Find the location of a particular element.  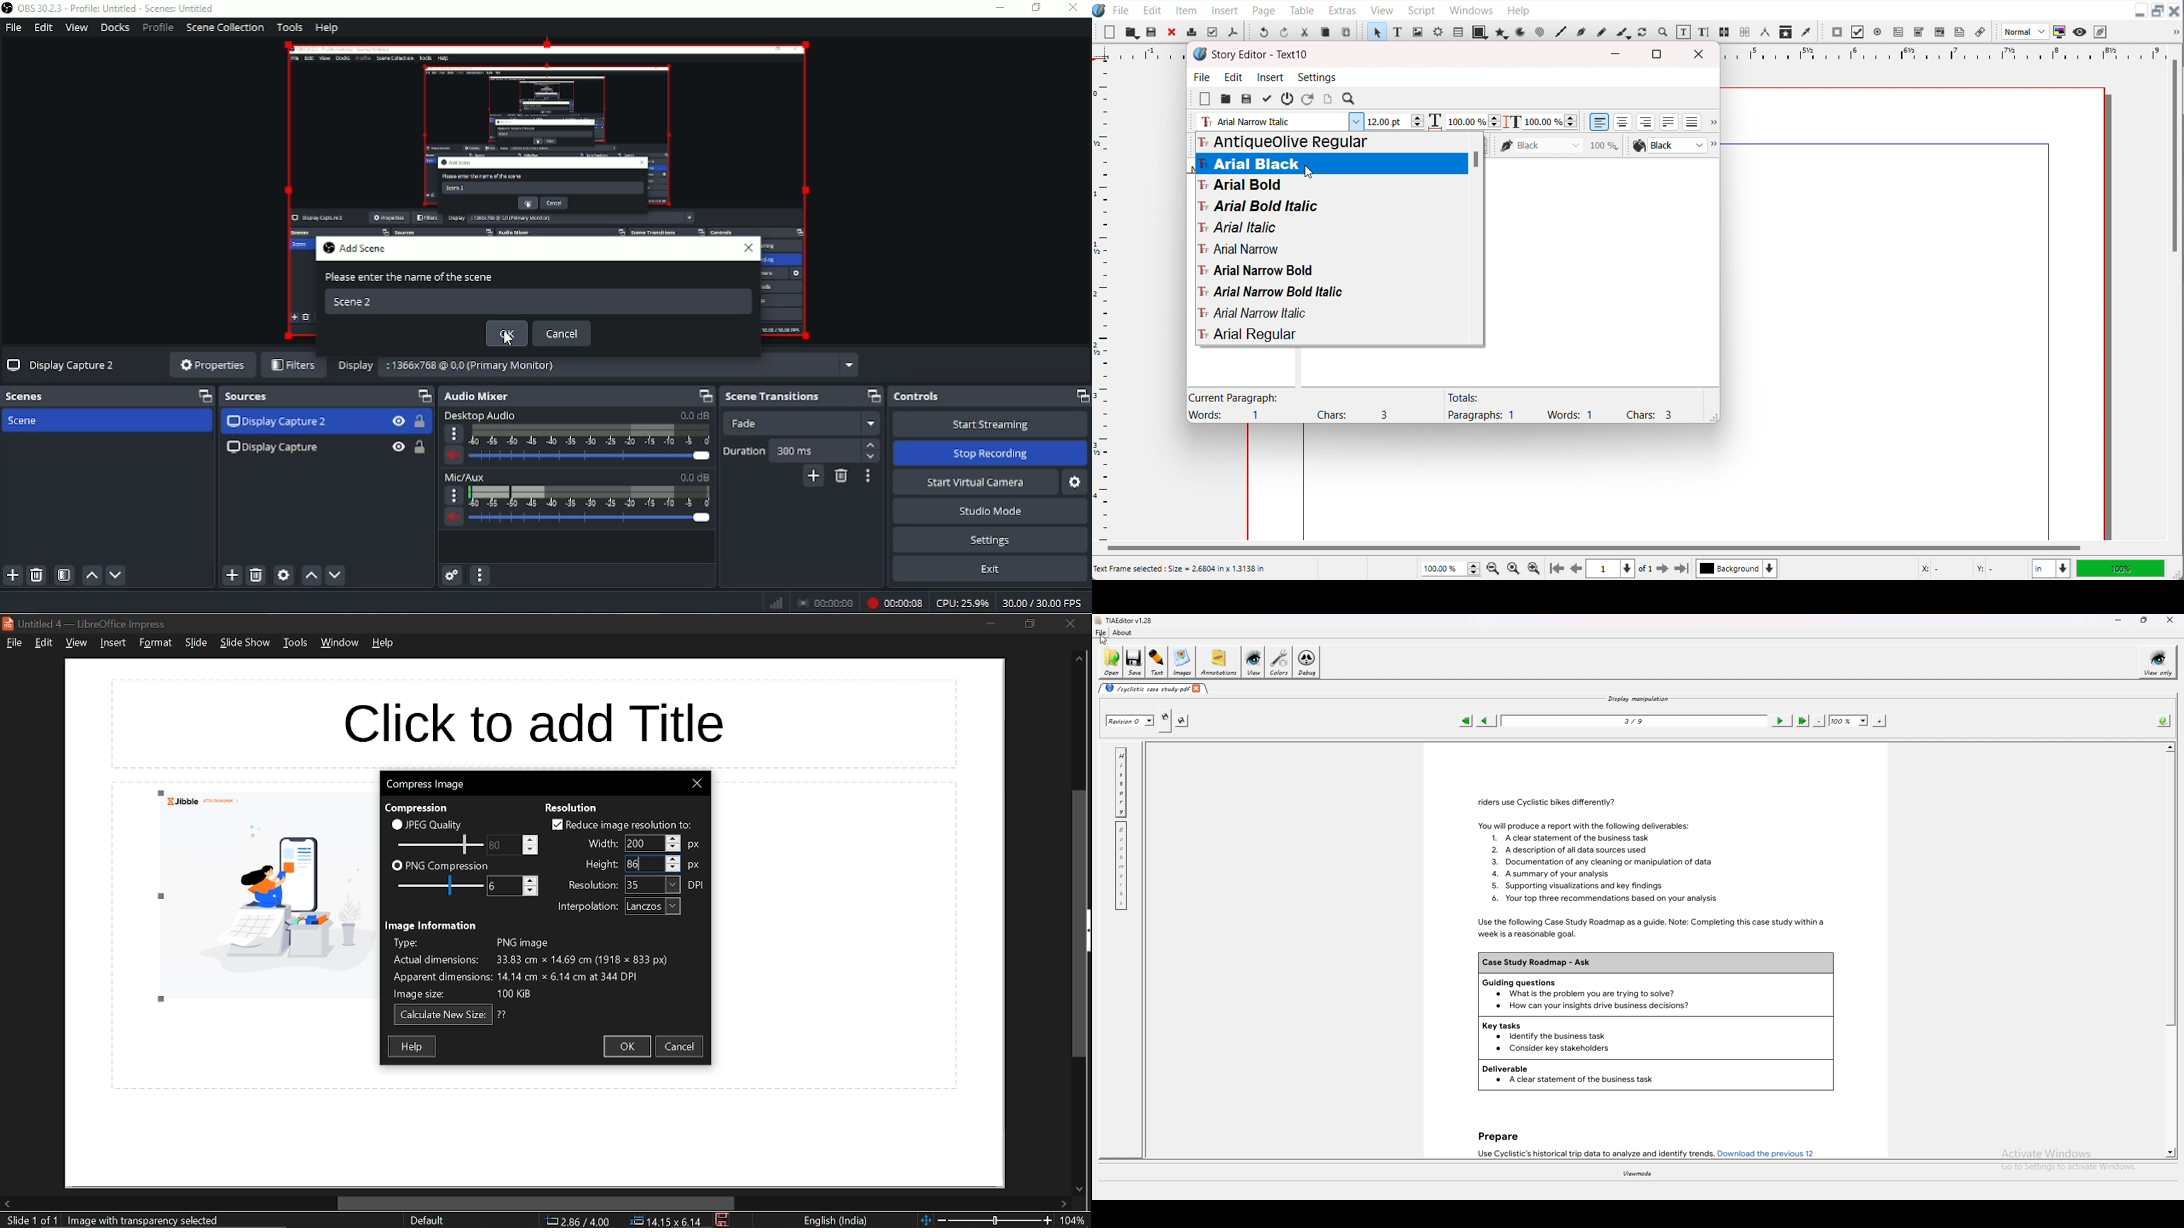

Open scene filters is located at coordinates (64, 575).